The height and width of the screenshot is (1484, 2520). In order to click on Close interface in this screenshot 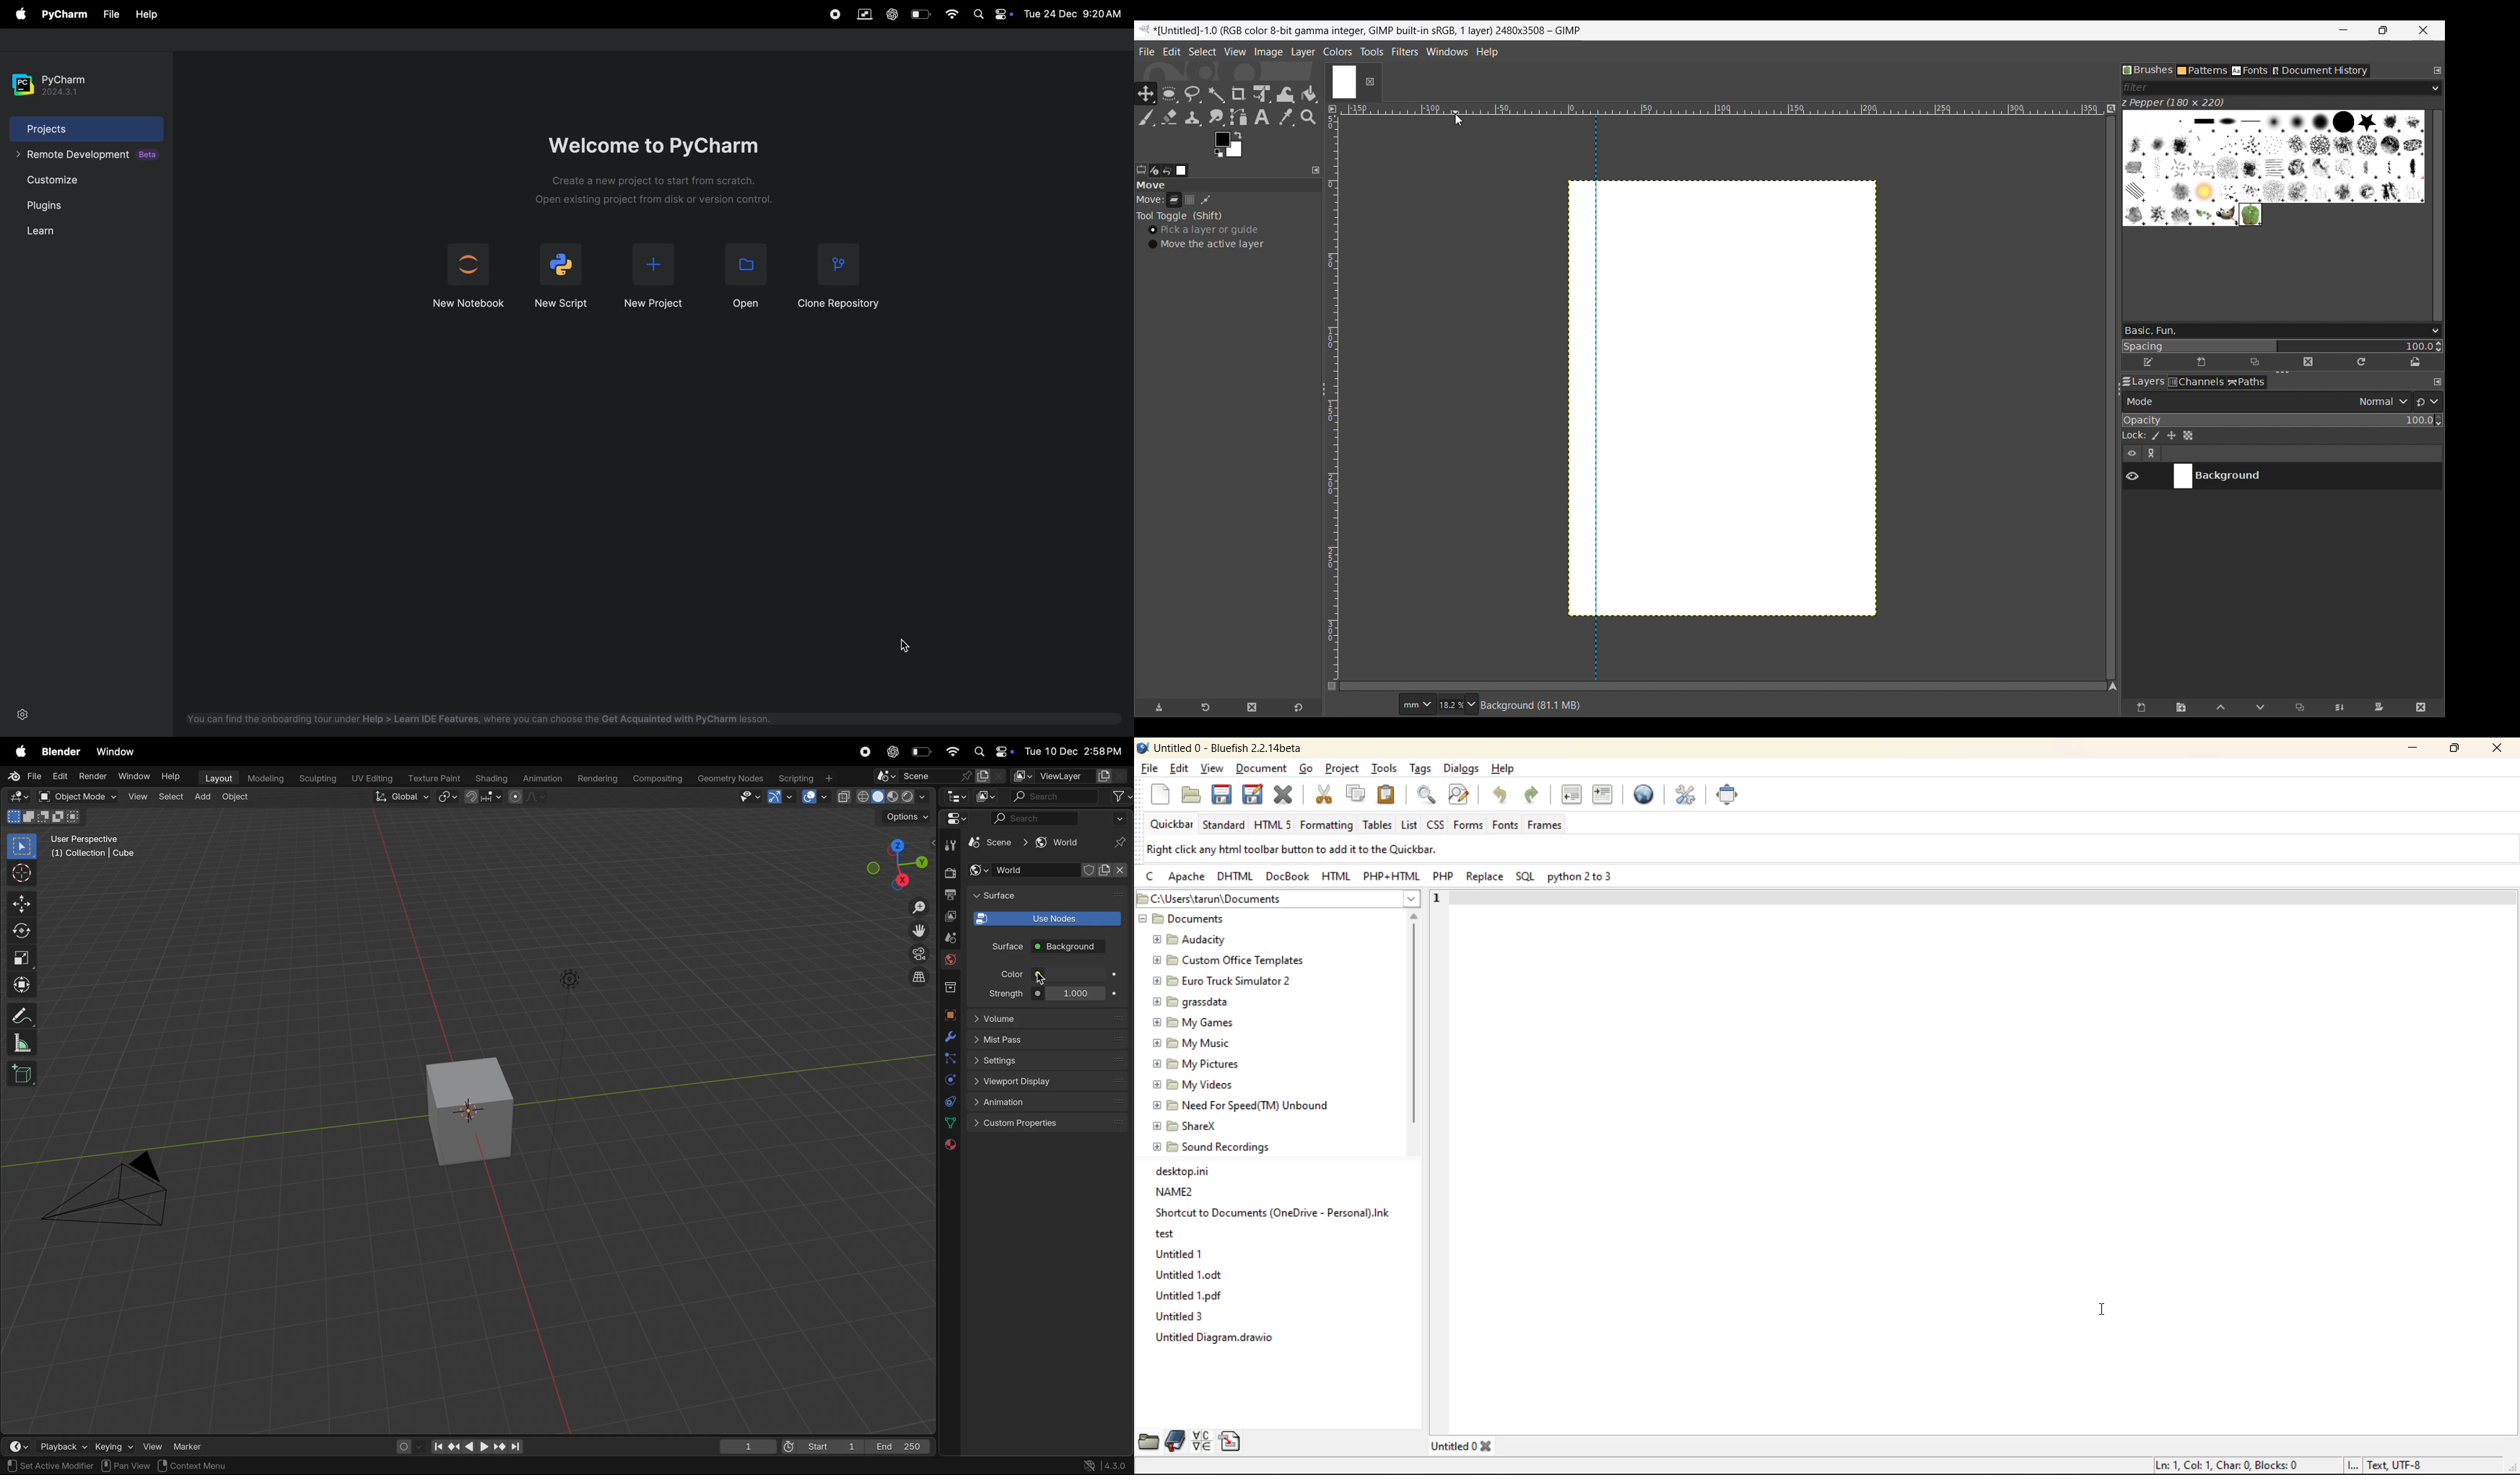, I will do `click(2423, 30)`.